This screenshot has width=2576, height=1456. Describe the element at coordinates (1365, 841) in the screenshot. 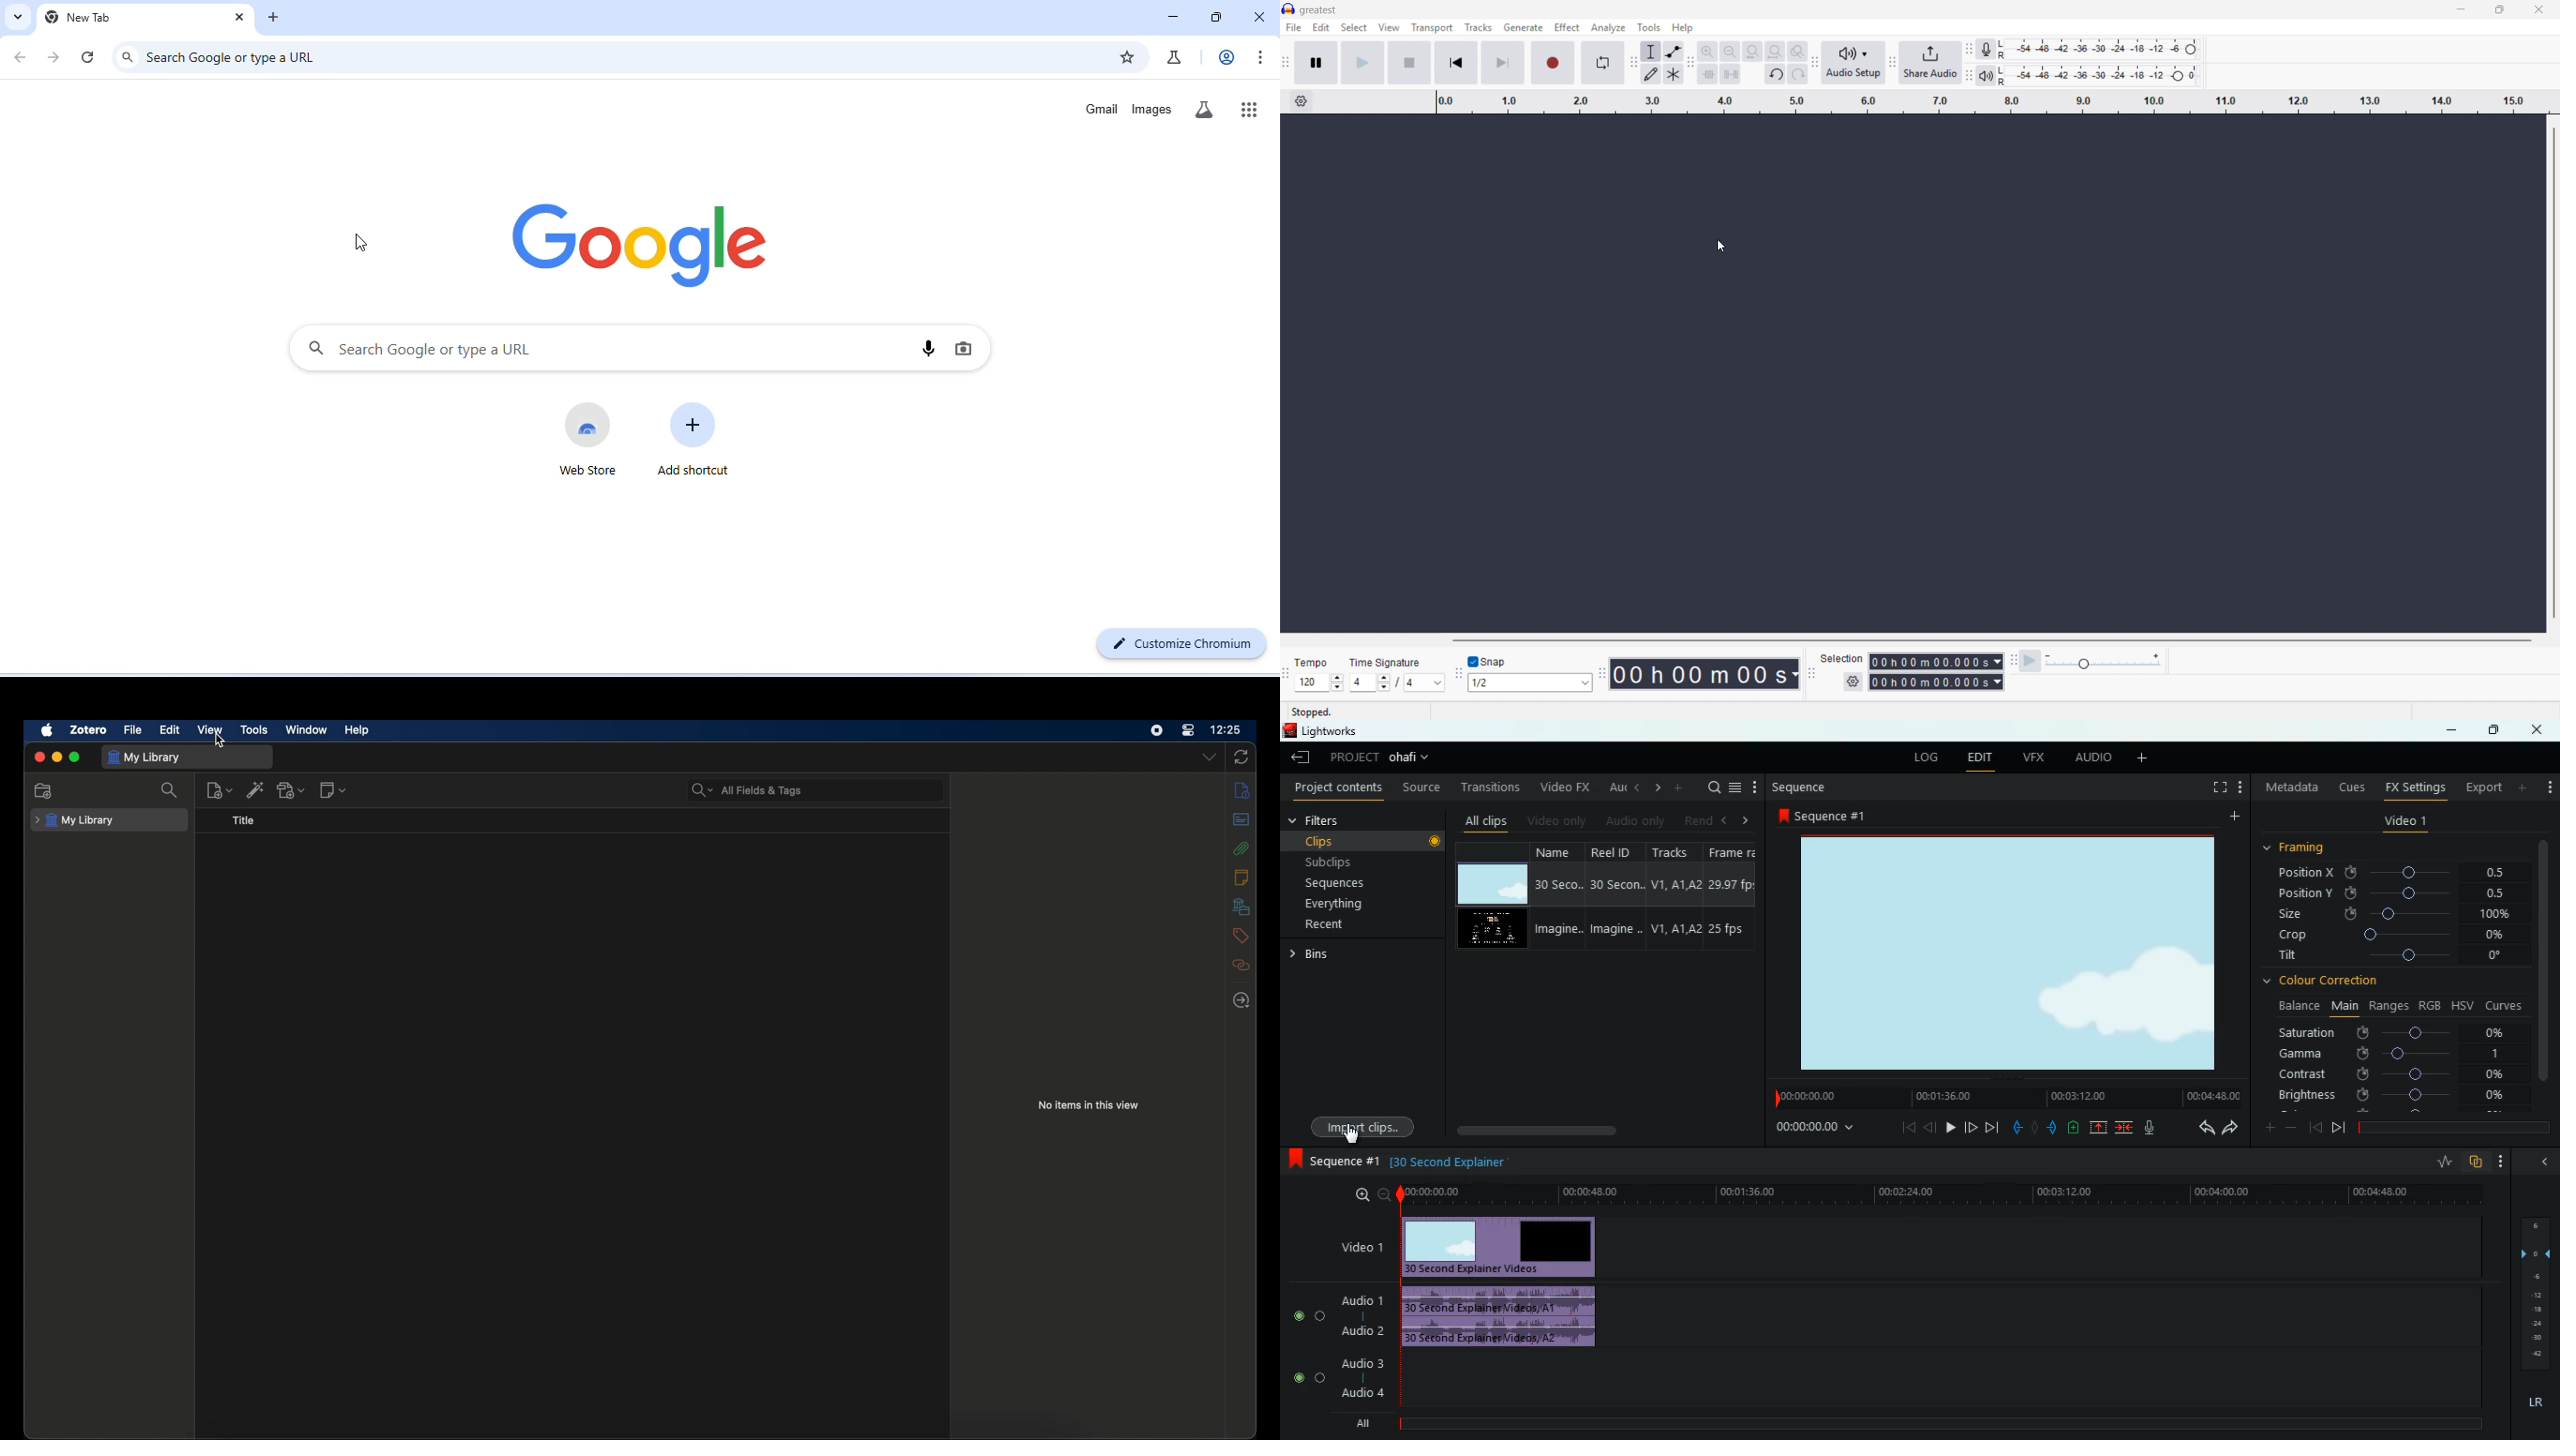

I see `clips` at that location.